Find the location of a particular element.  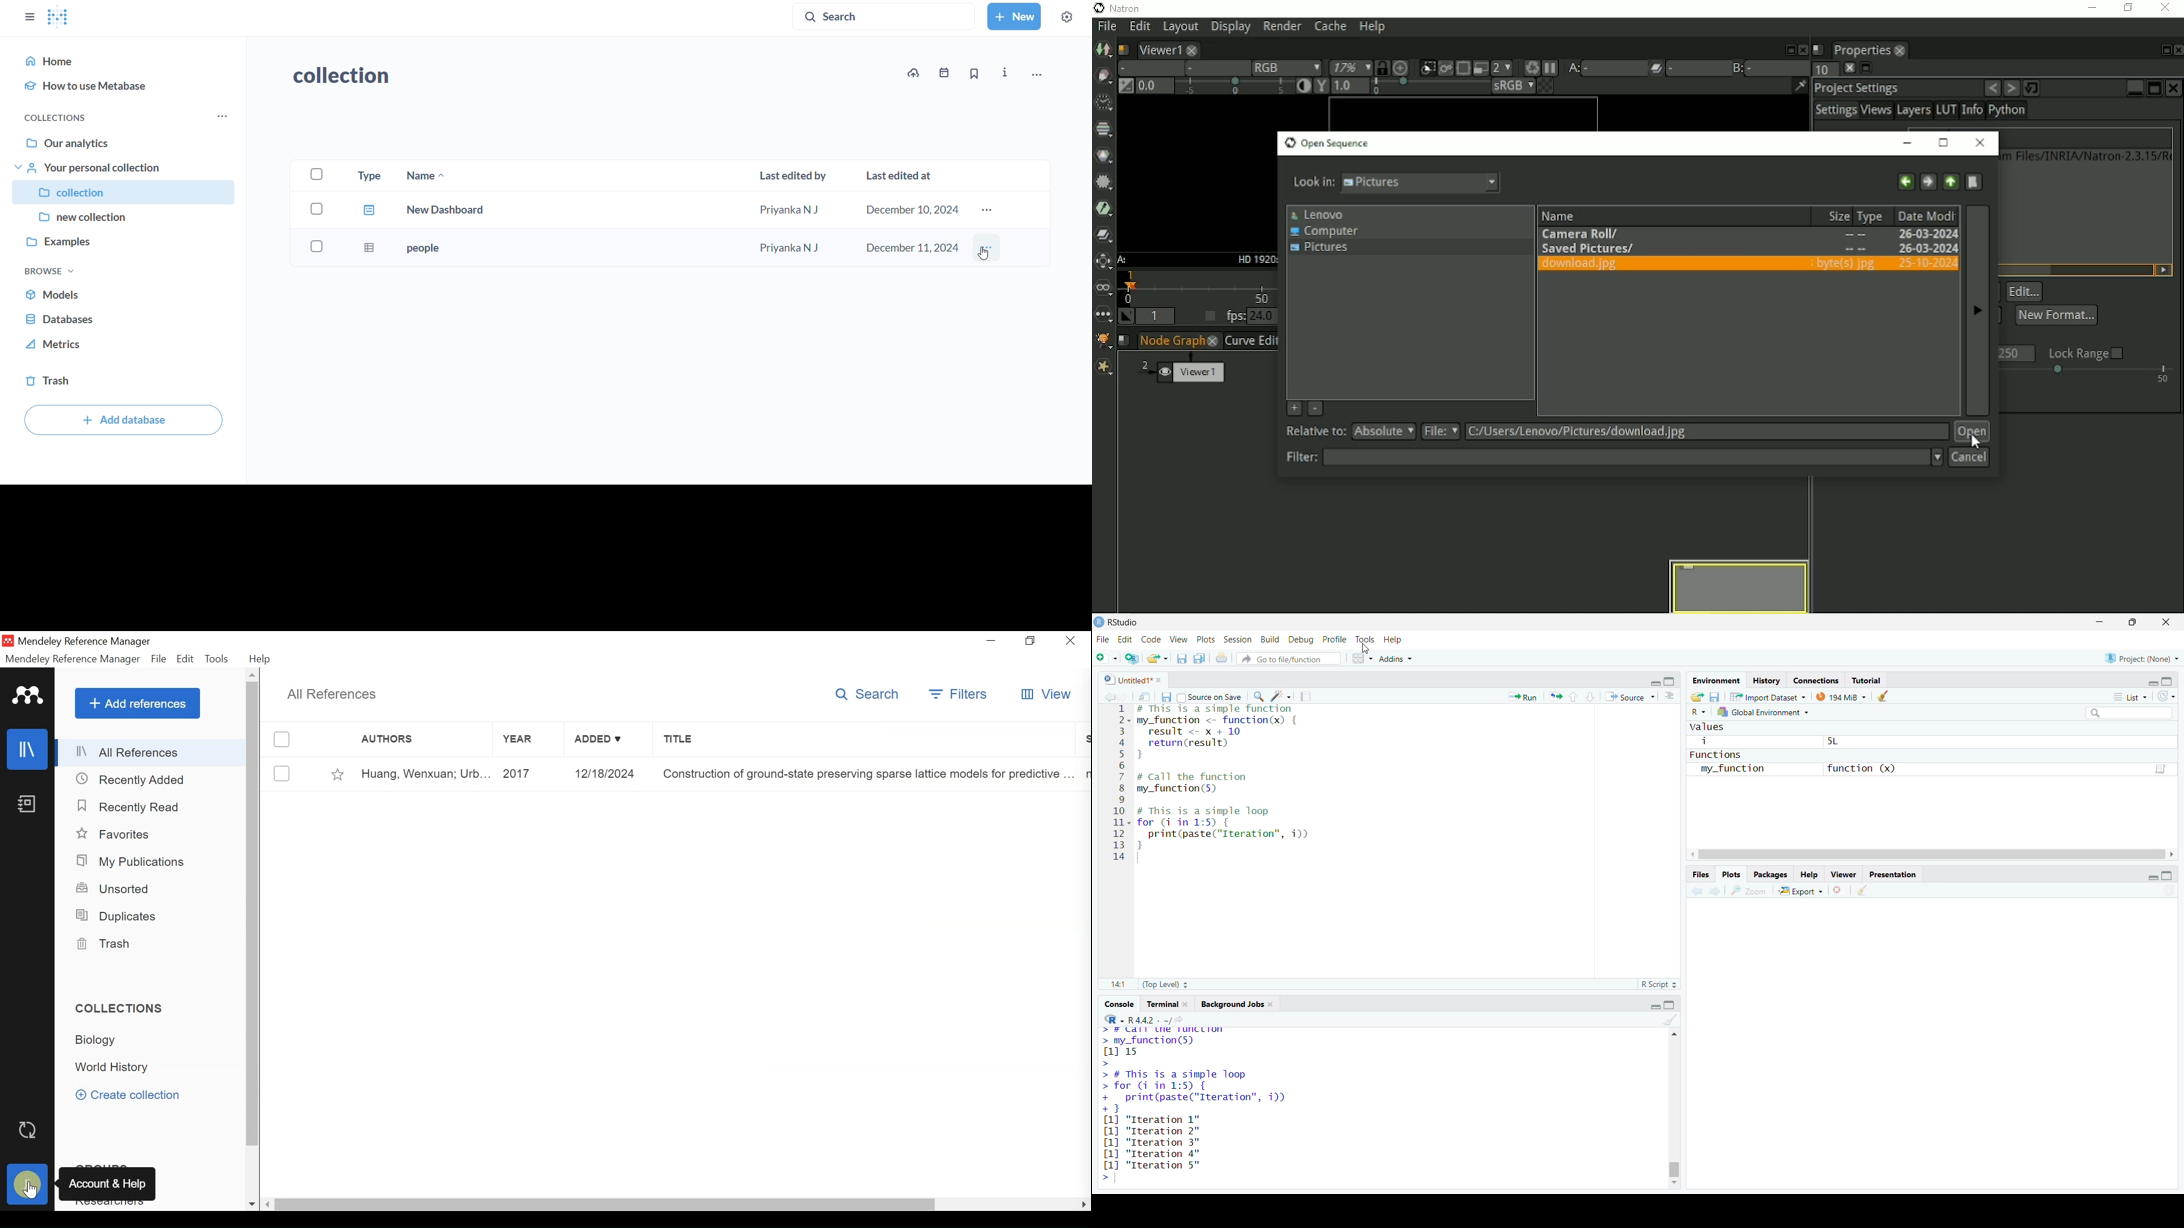

scrollbar is located at coordinates (1934, 855).